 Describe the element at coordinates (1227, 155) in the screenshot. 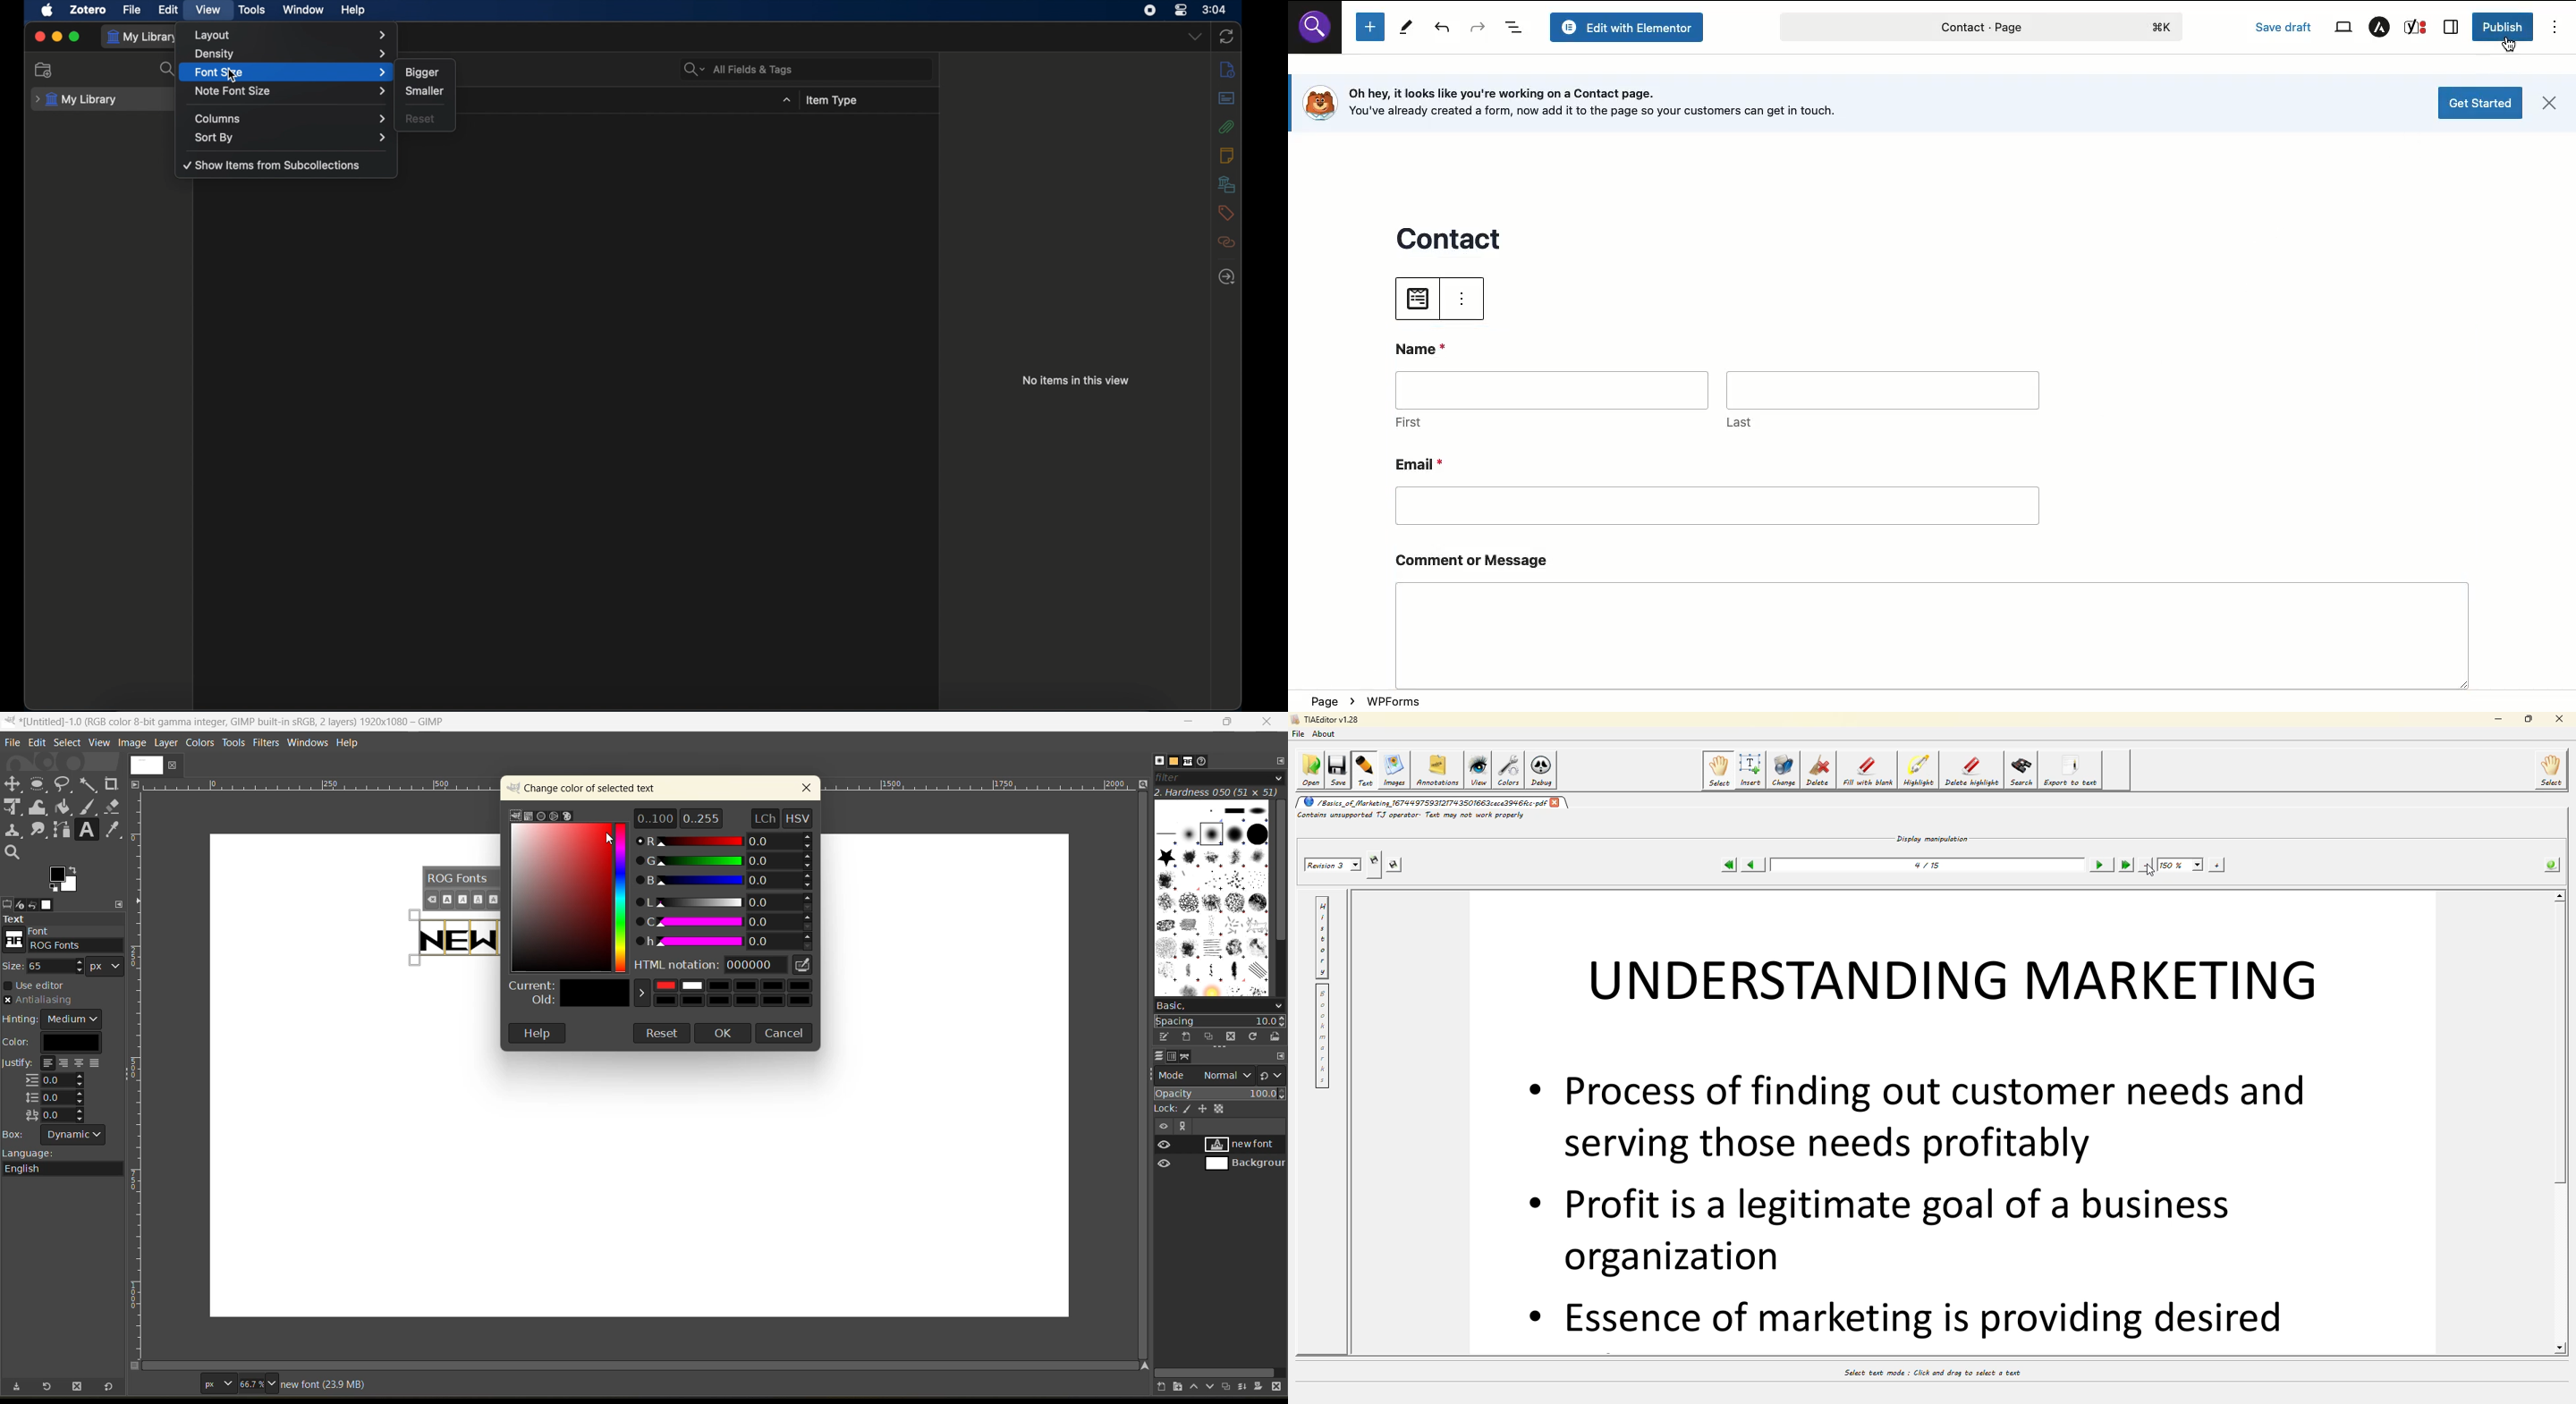

I see `notes` at that location.